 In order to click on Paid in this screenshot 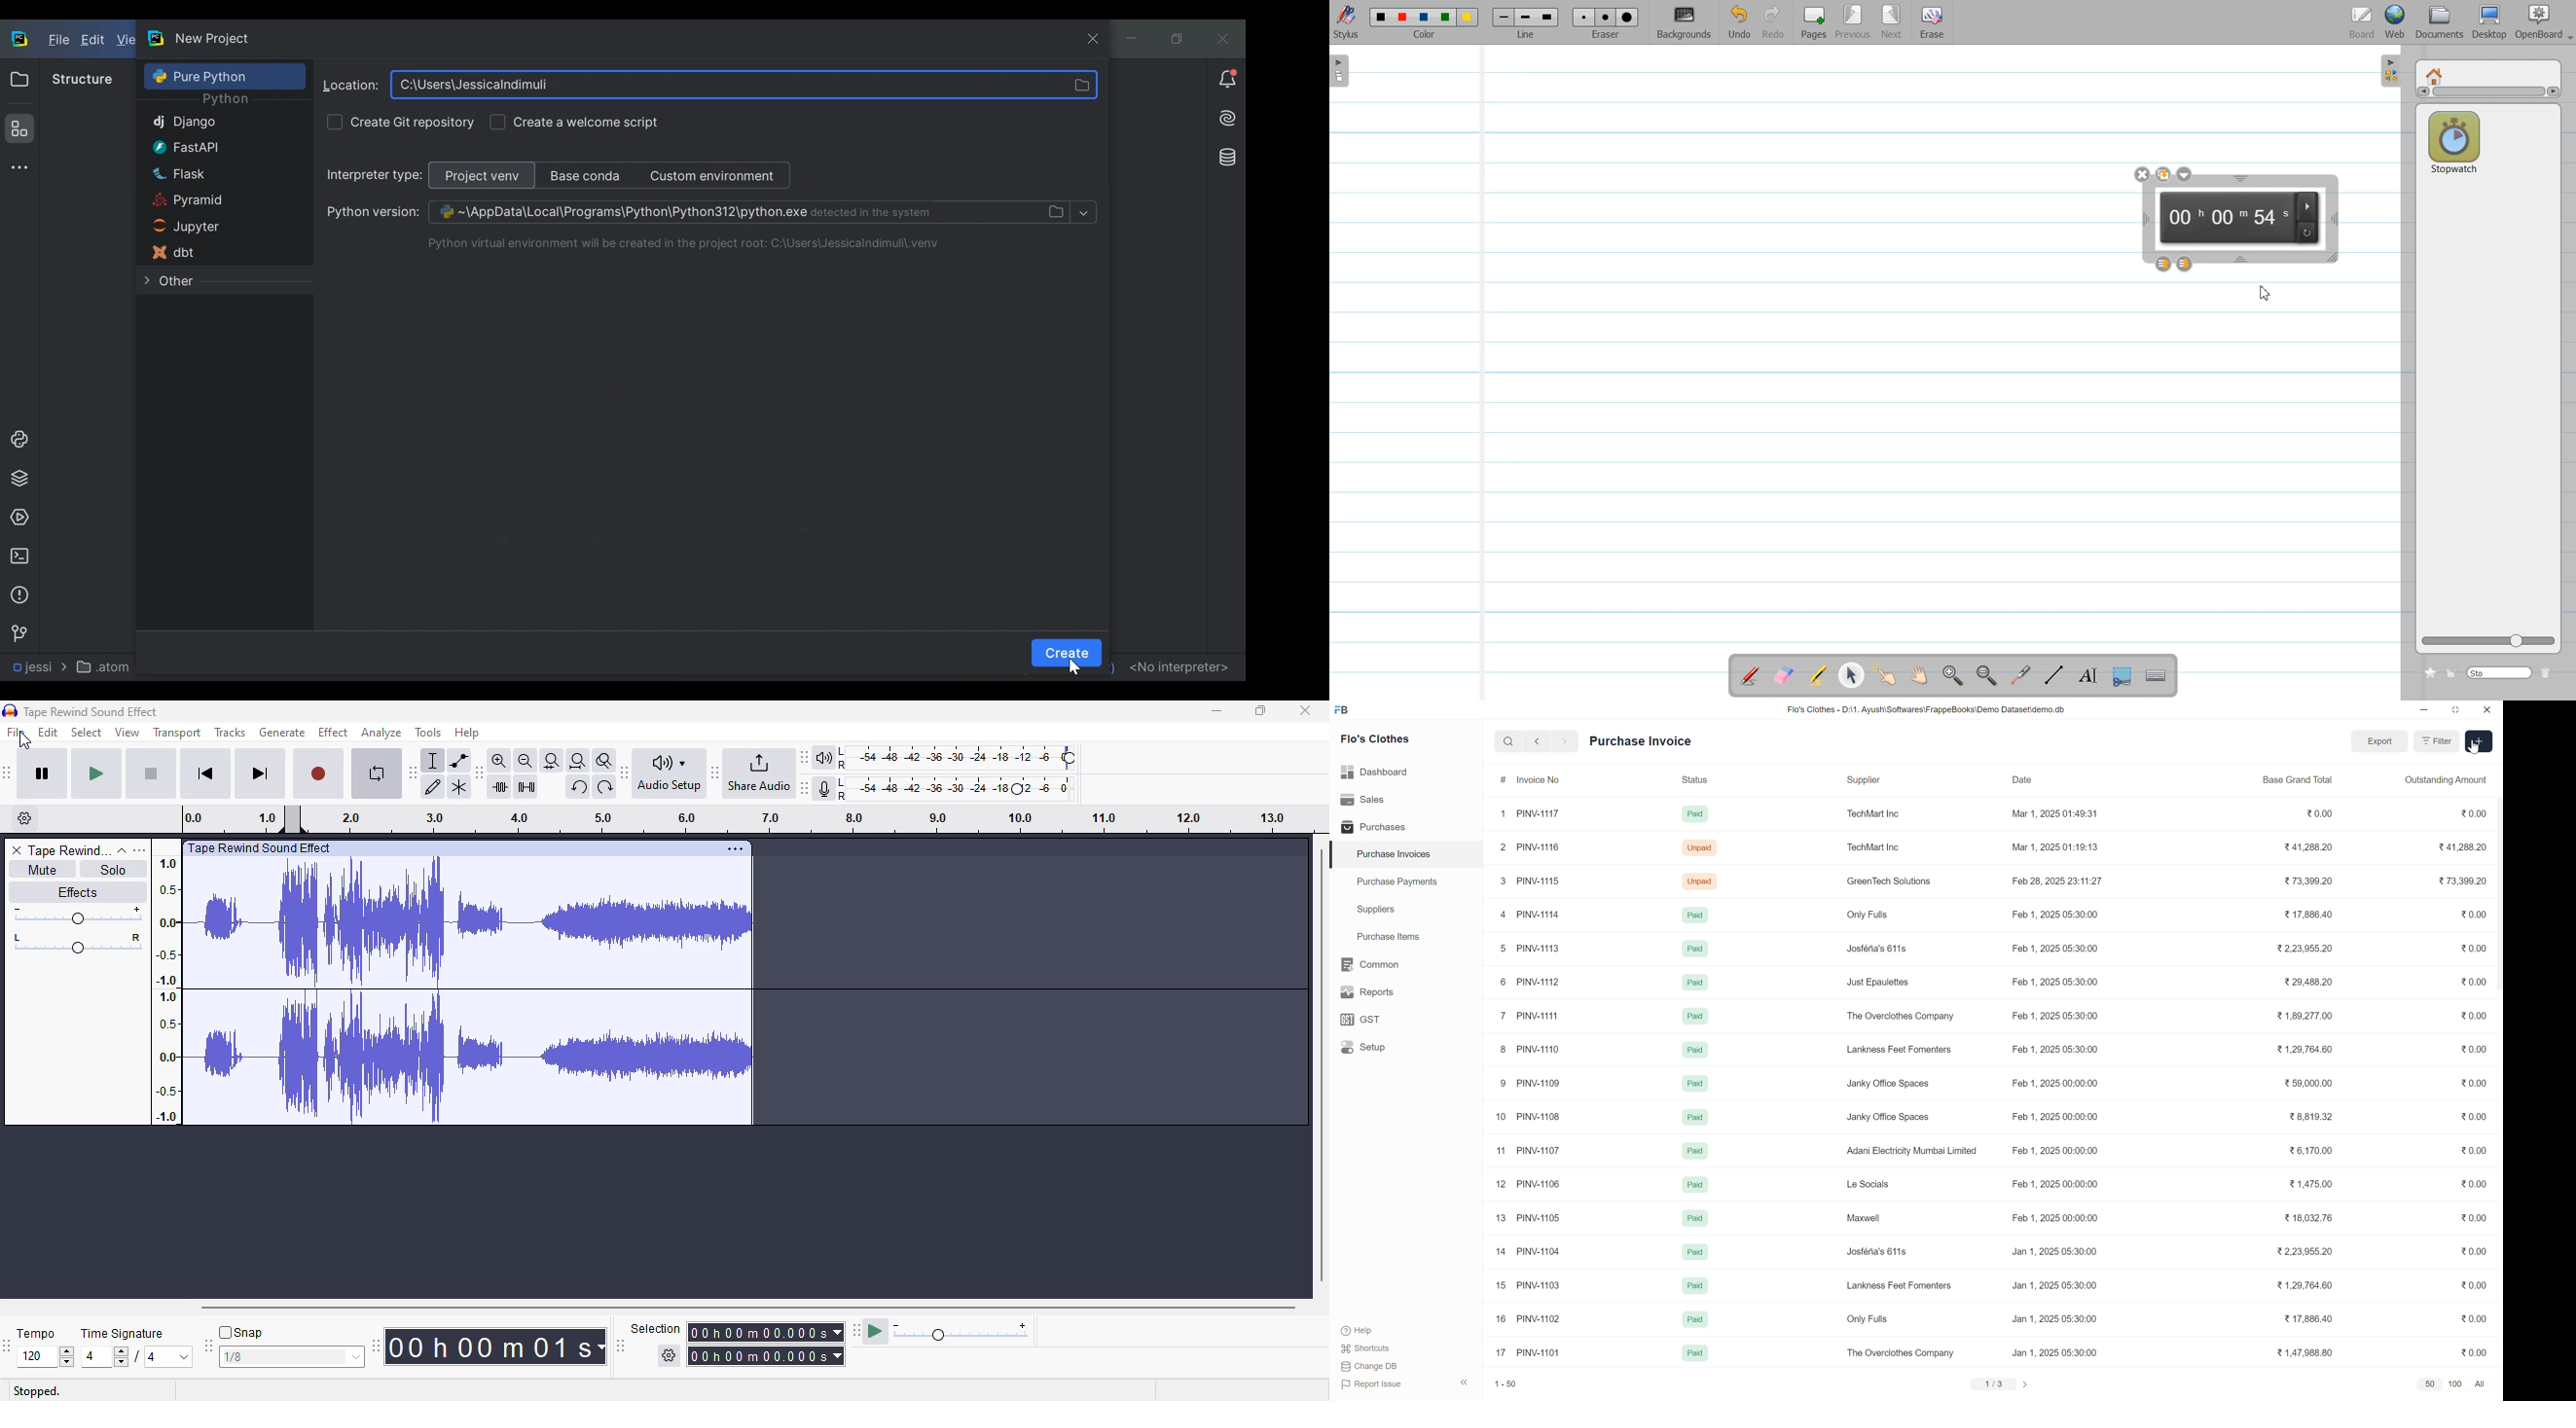, I will do `click(1694, 1319)`.